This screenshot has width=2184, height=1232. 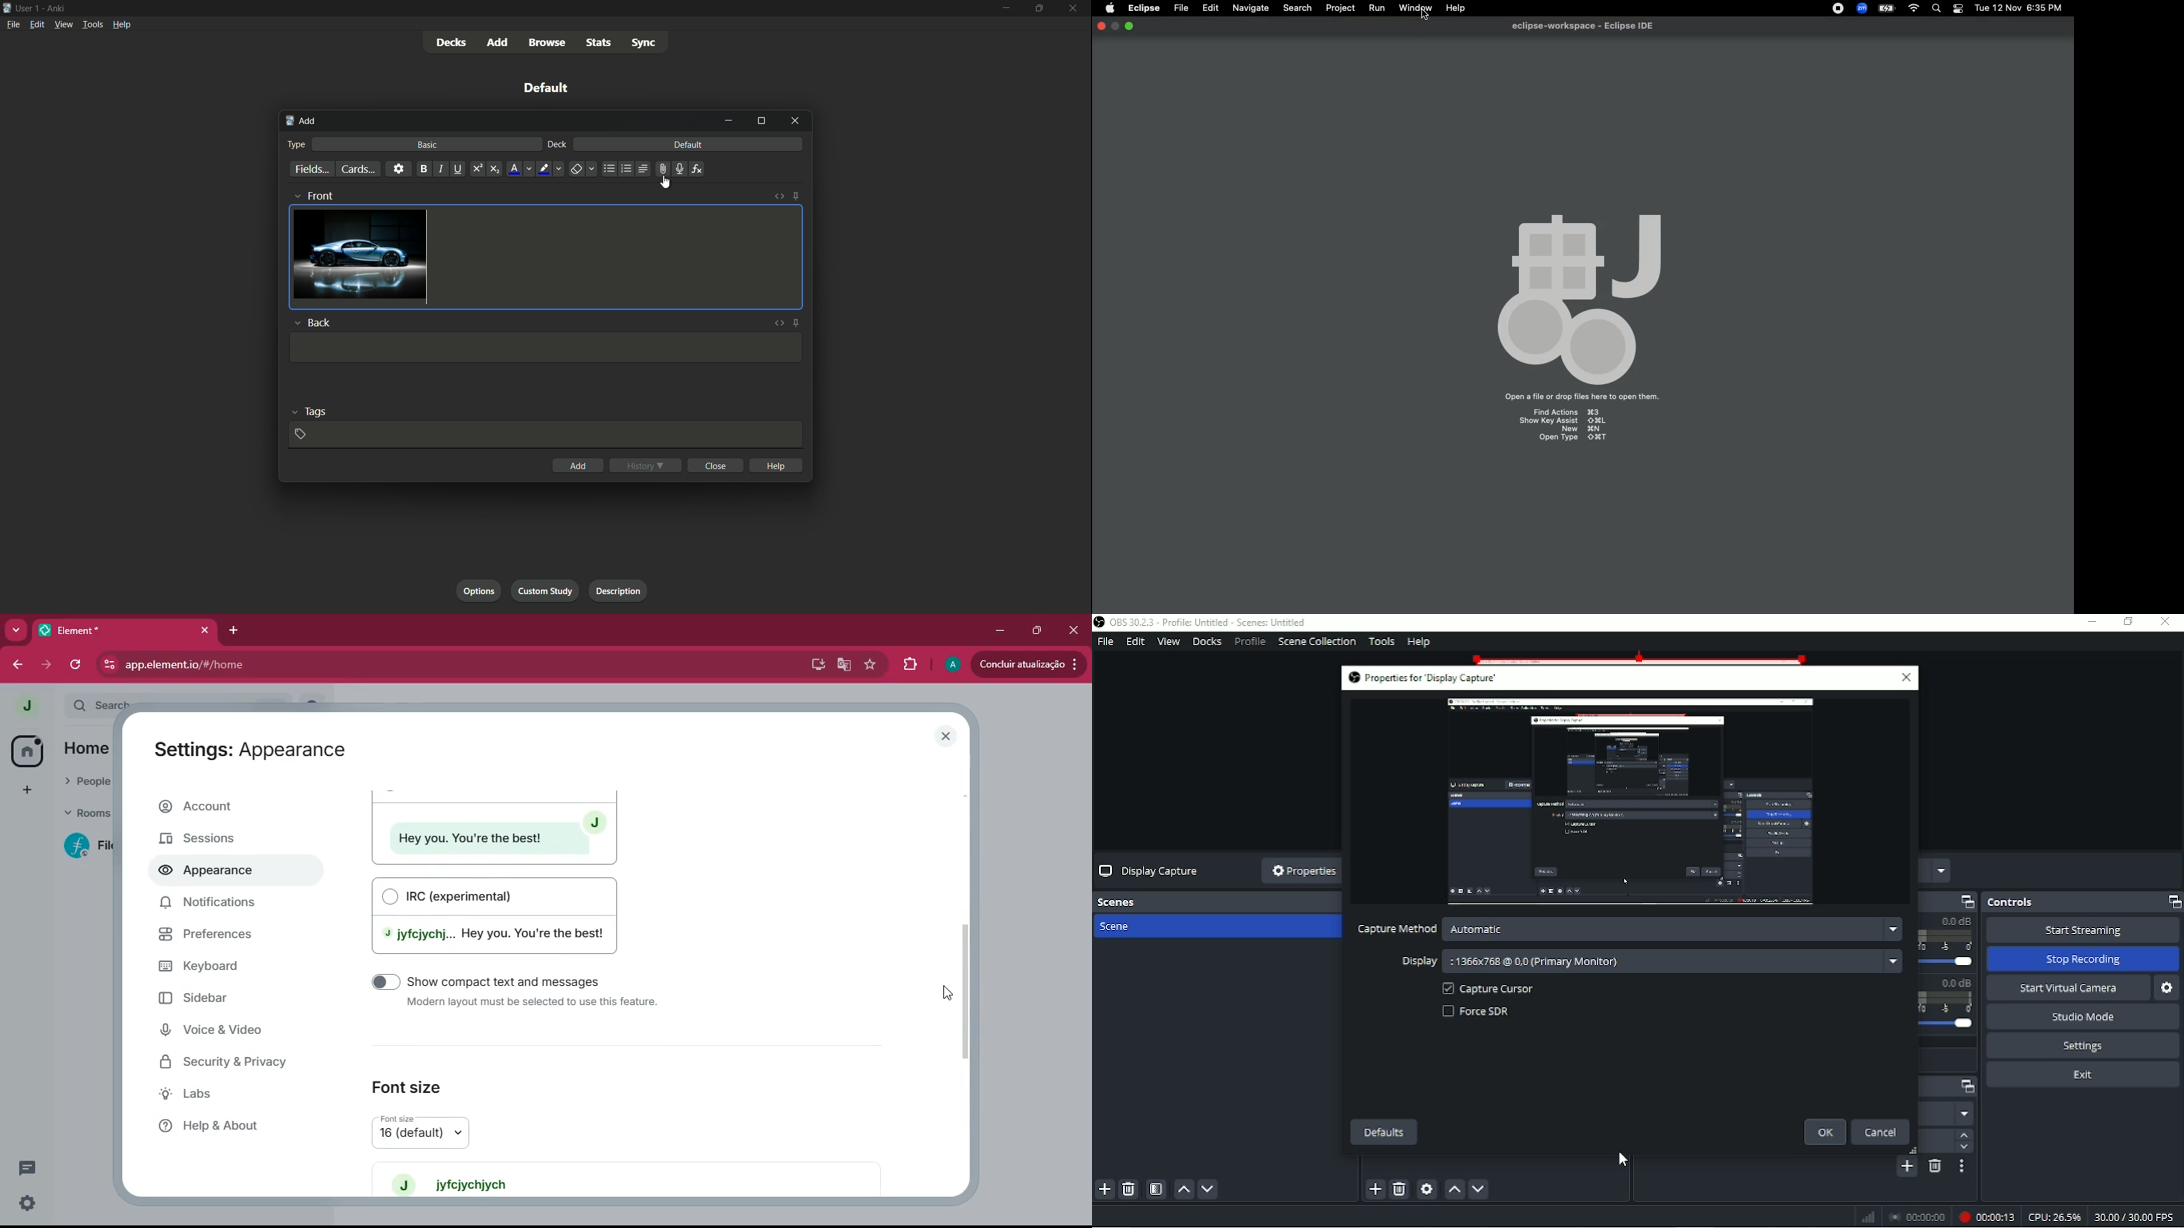 What do you see at coordinates (1136, 641) in the screenshot?
I see `Edit` at bounding box center [1136, 641].